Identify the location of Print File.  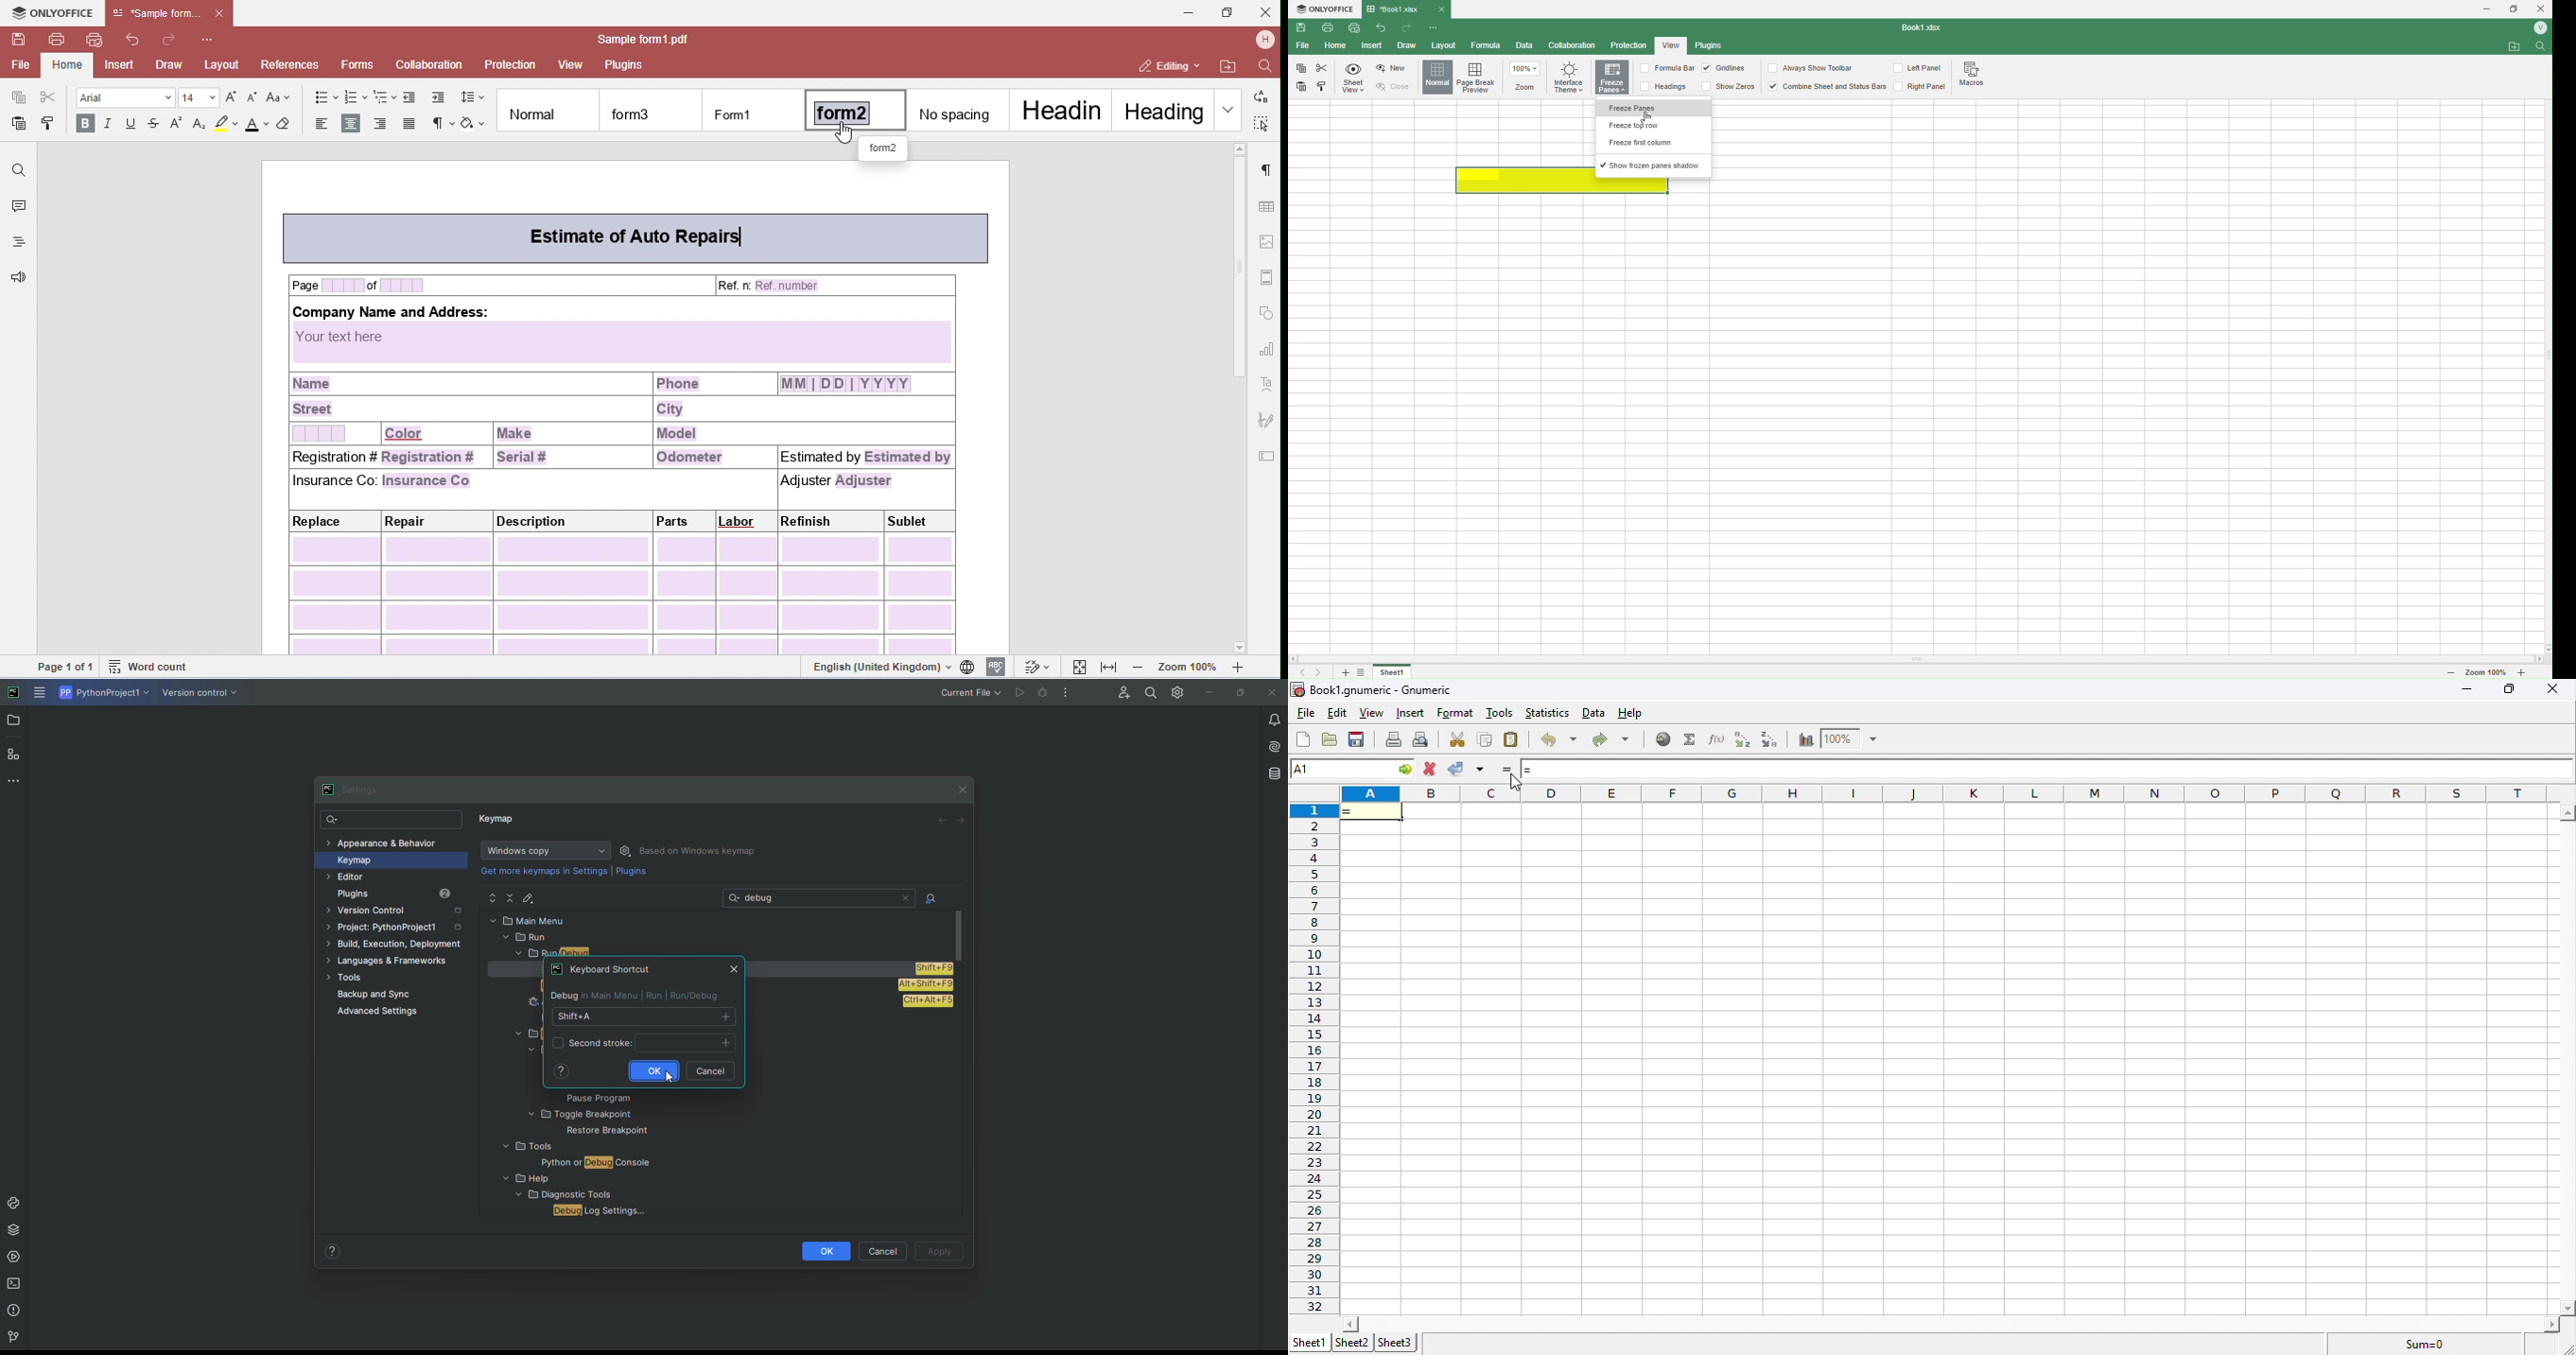
(1332, 30).